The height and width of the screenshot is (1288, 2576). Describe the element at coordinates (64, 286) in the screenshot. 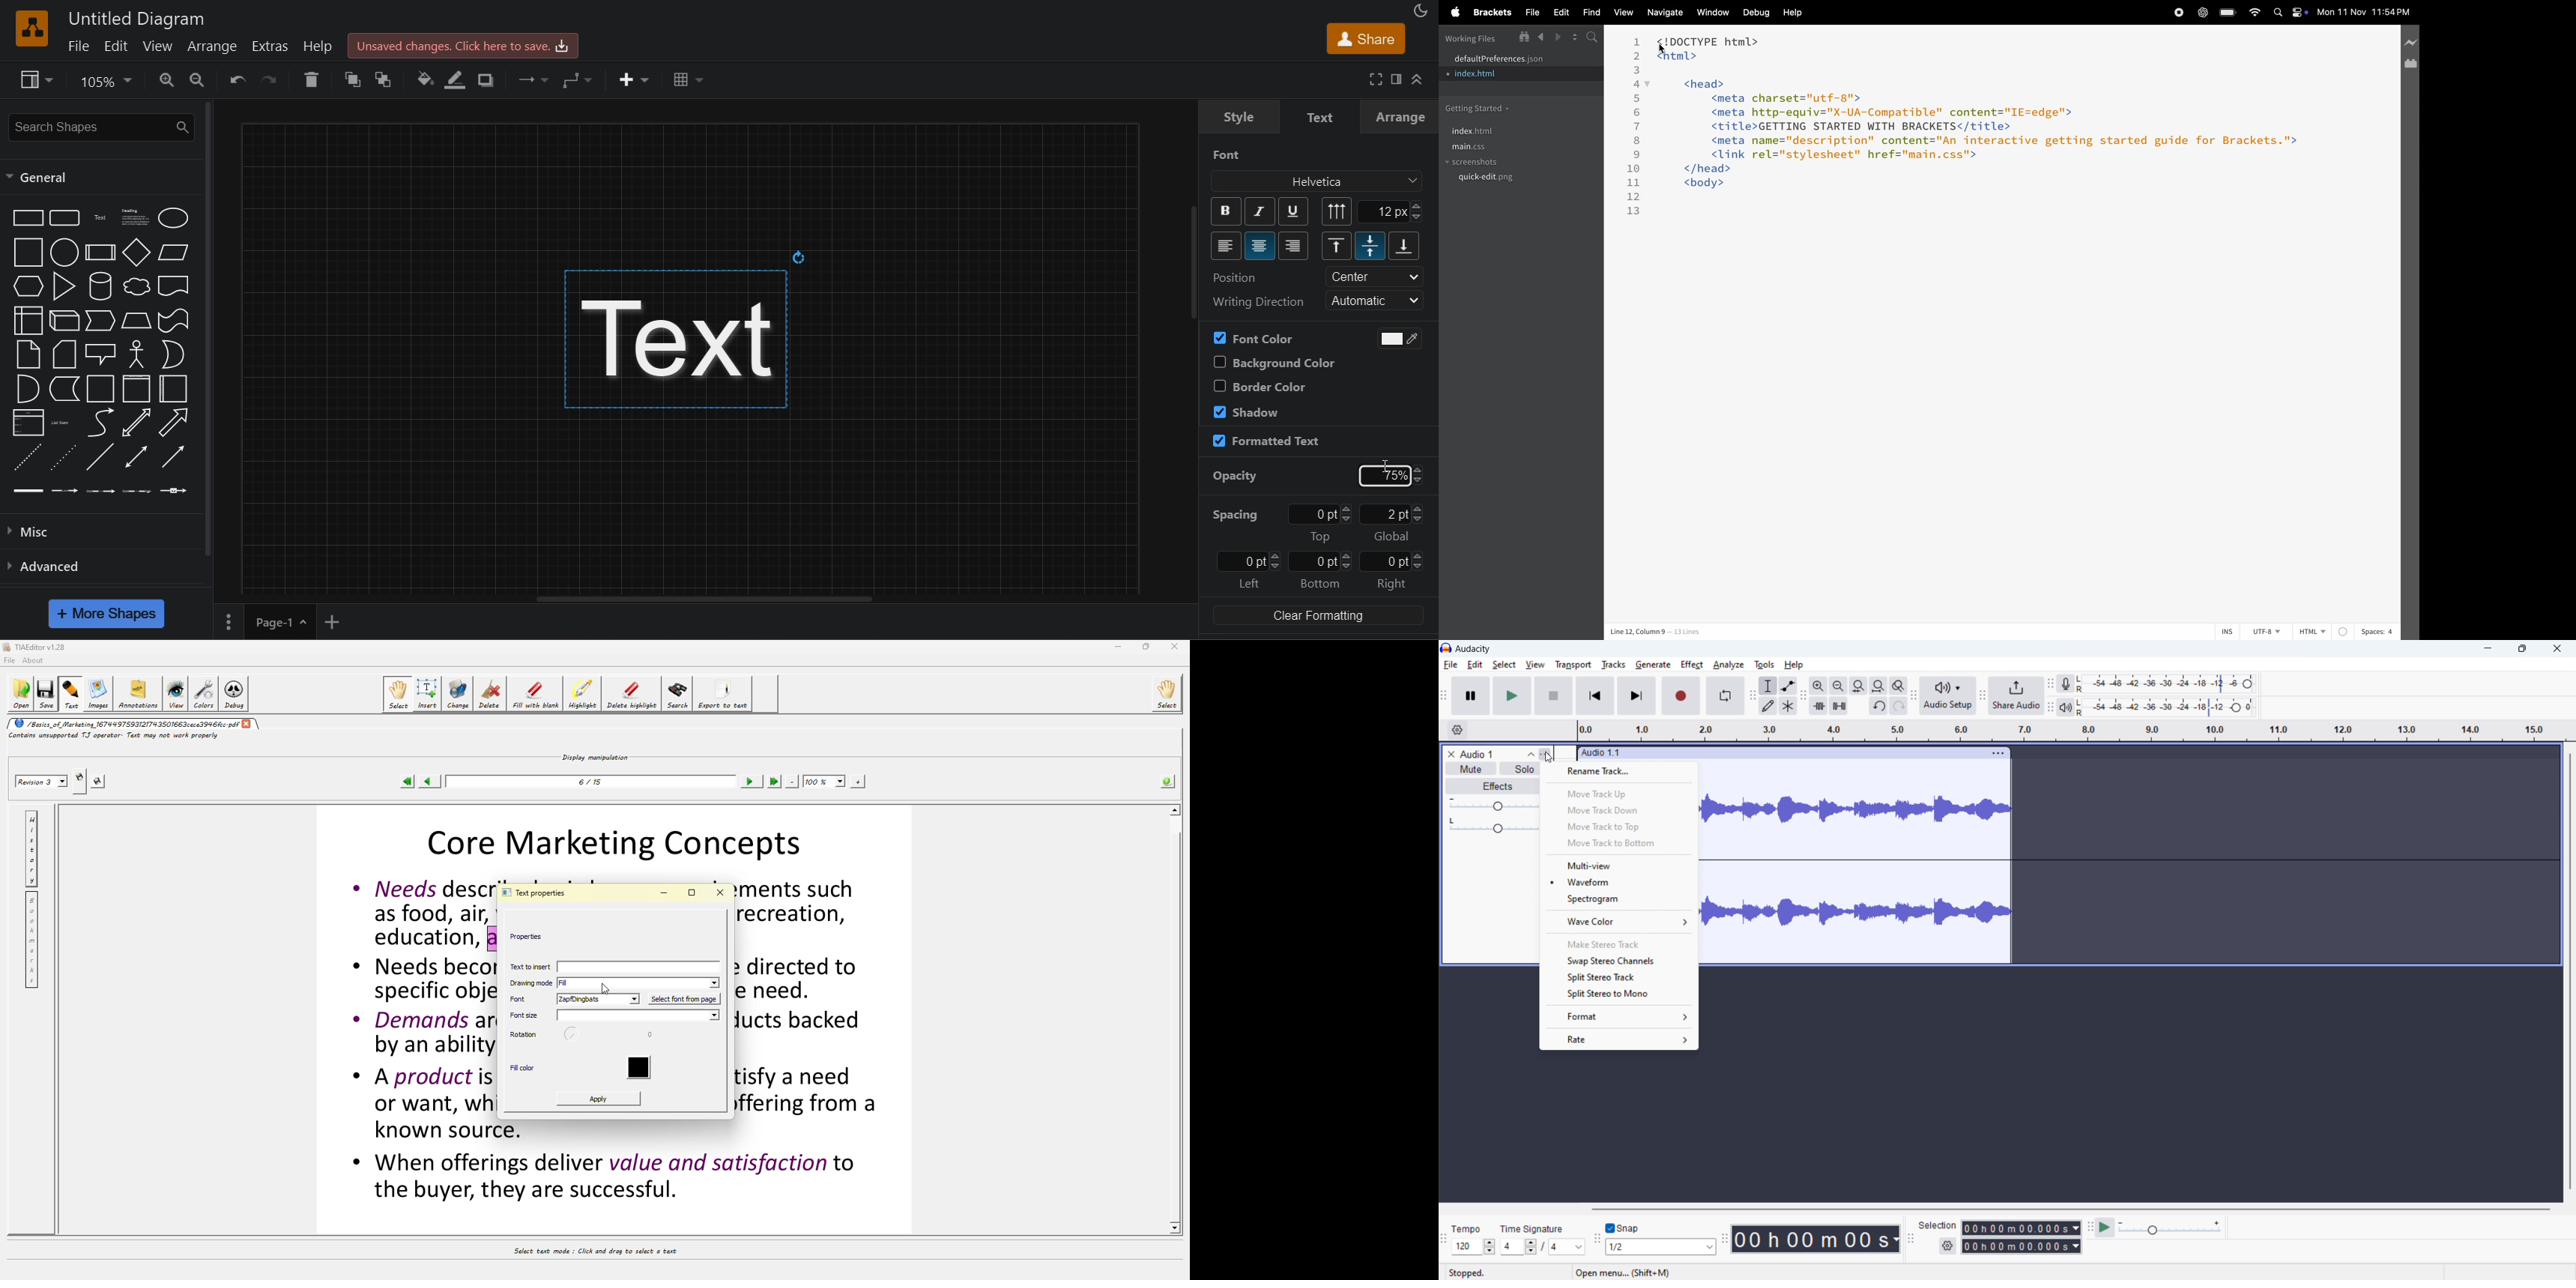

I see `triangle` at that location.